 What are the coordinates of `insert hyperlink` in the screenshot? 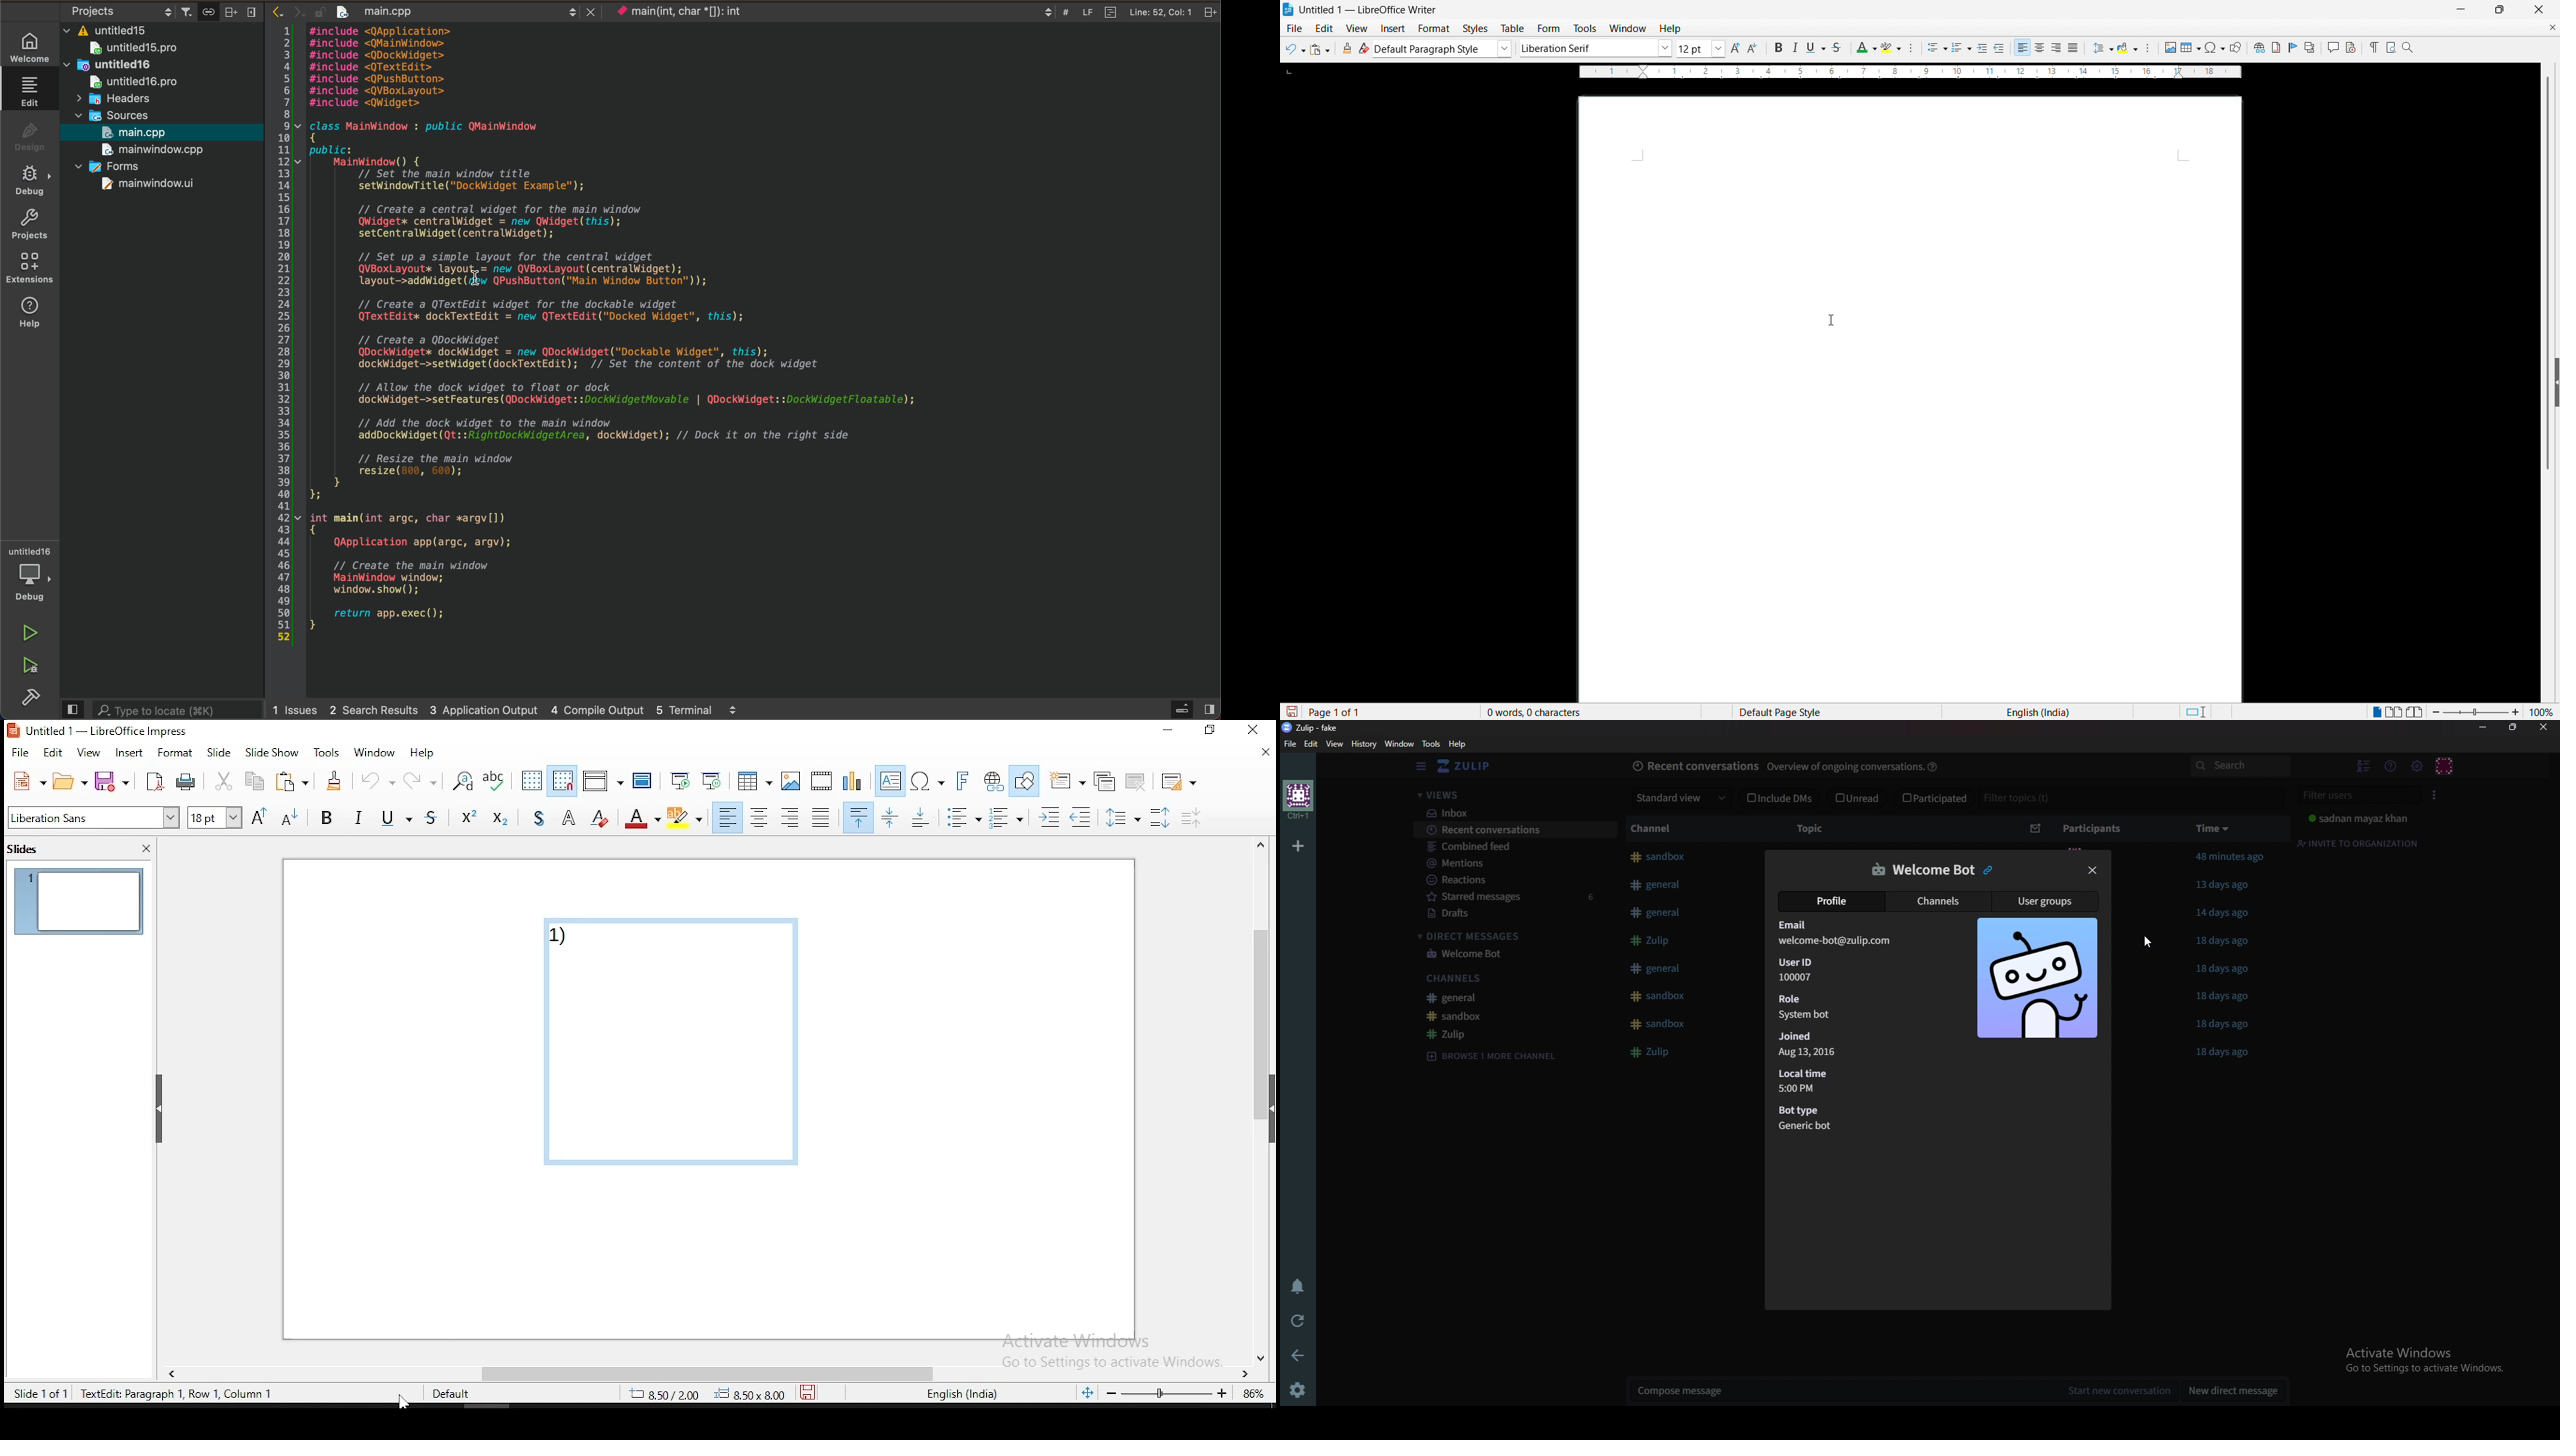 It's located at (992, 780).